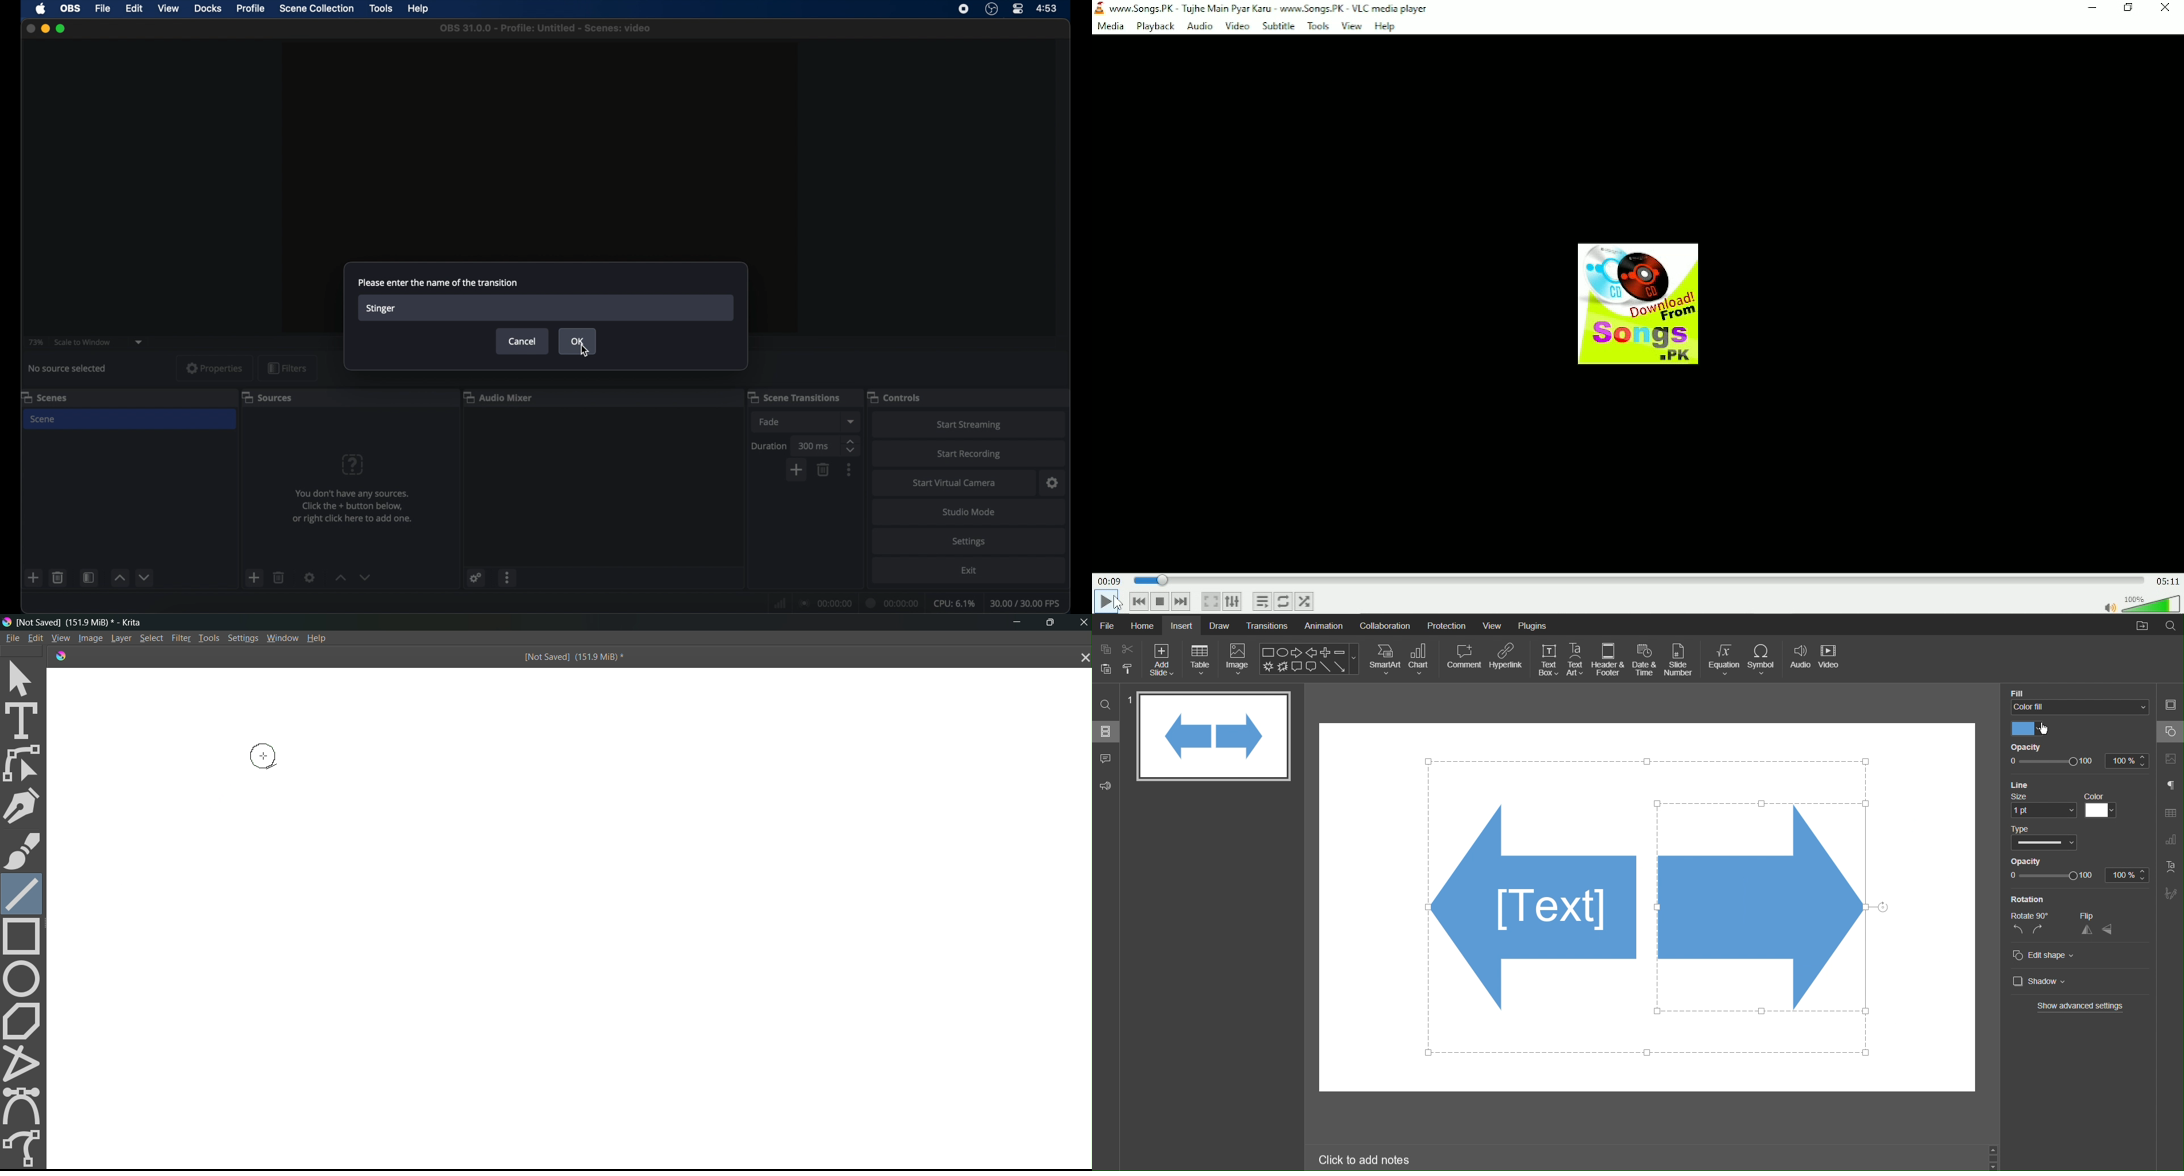 The width and height of the screenshot is (2184, 1176). Describe the element at coordinates (1681, 659) in the screenshot. I see `Slide Number` at that location.